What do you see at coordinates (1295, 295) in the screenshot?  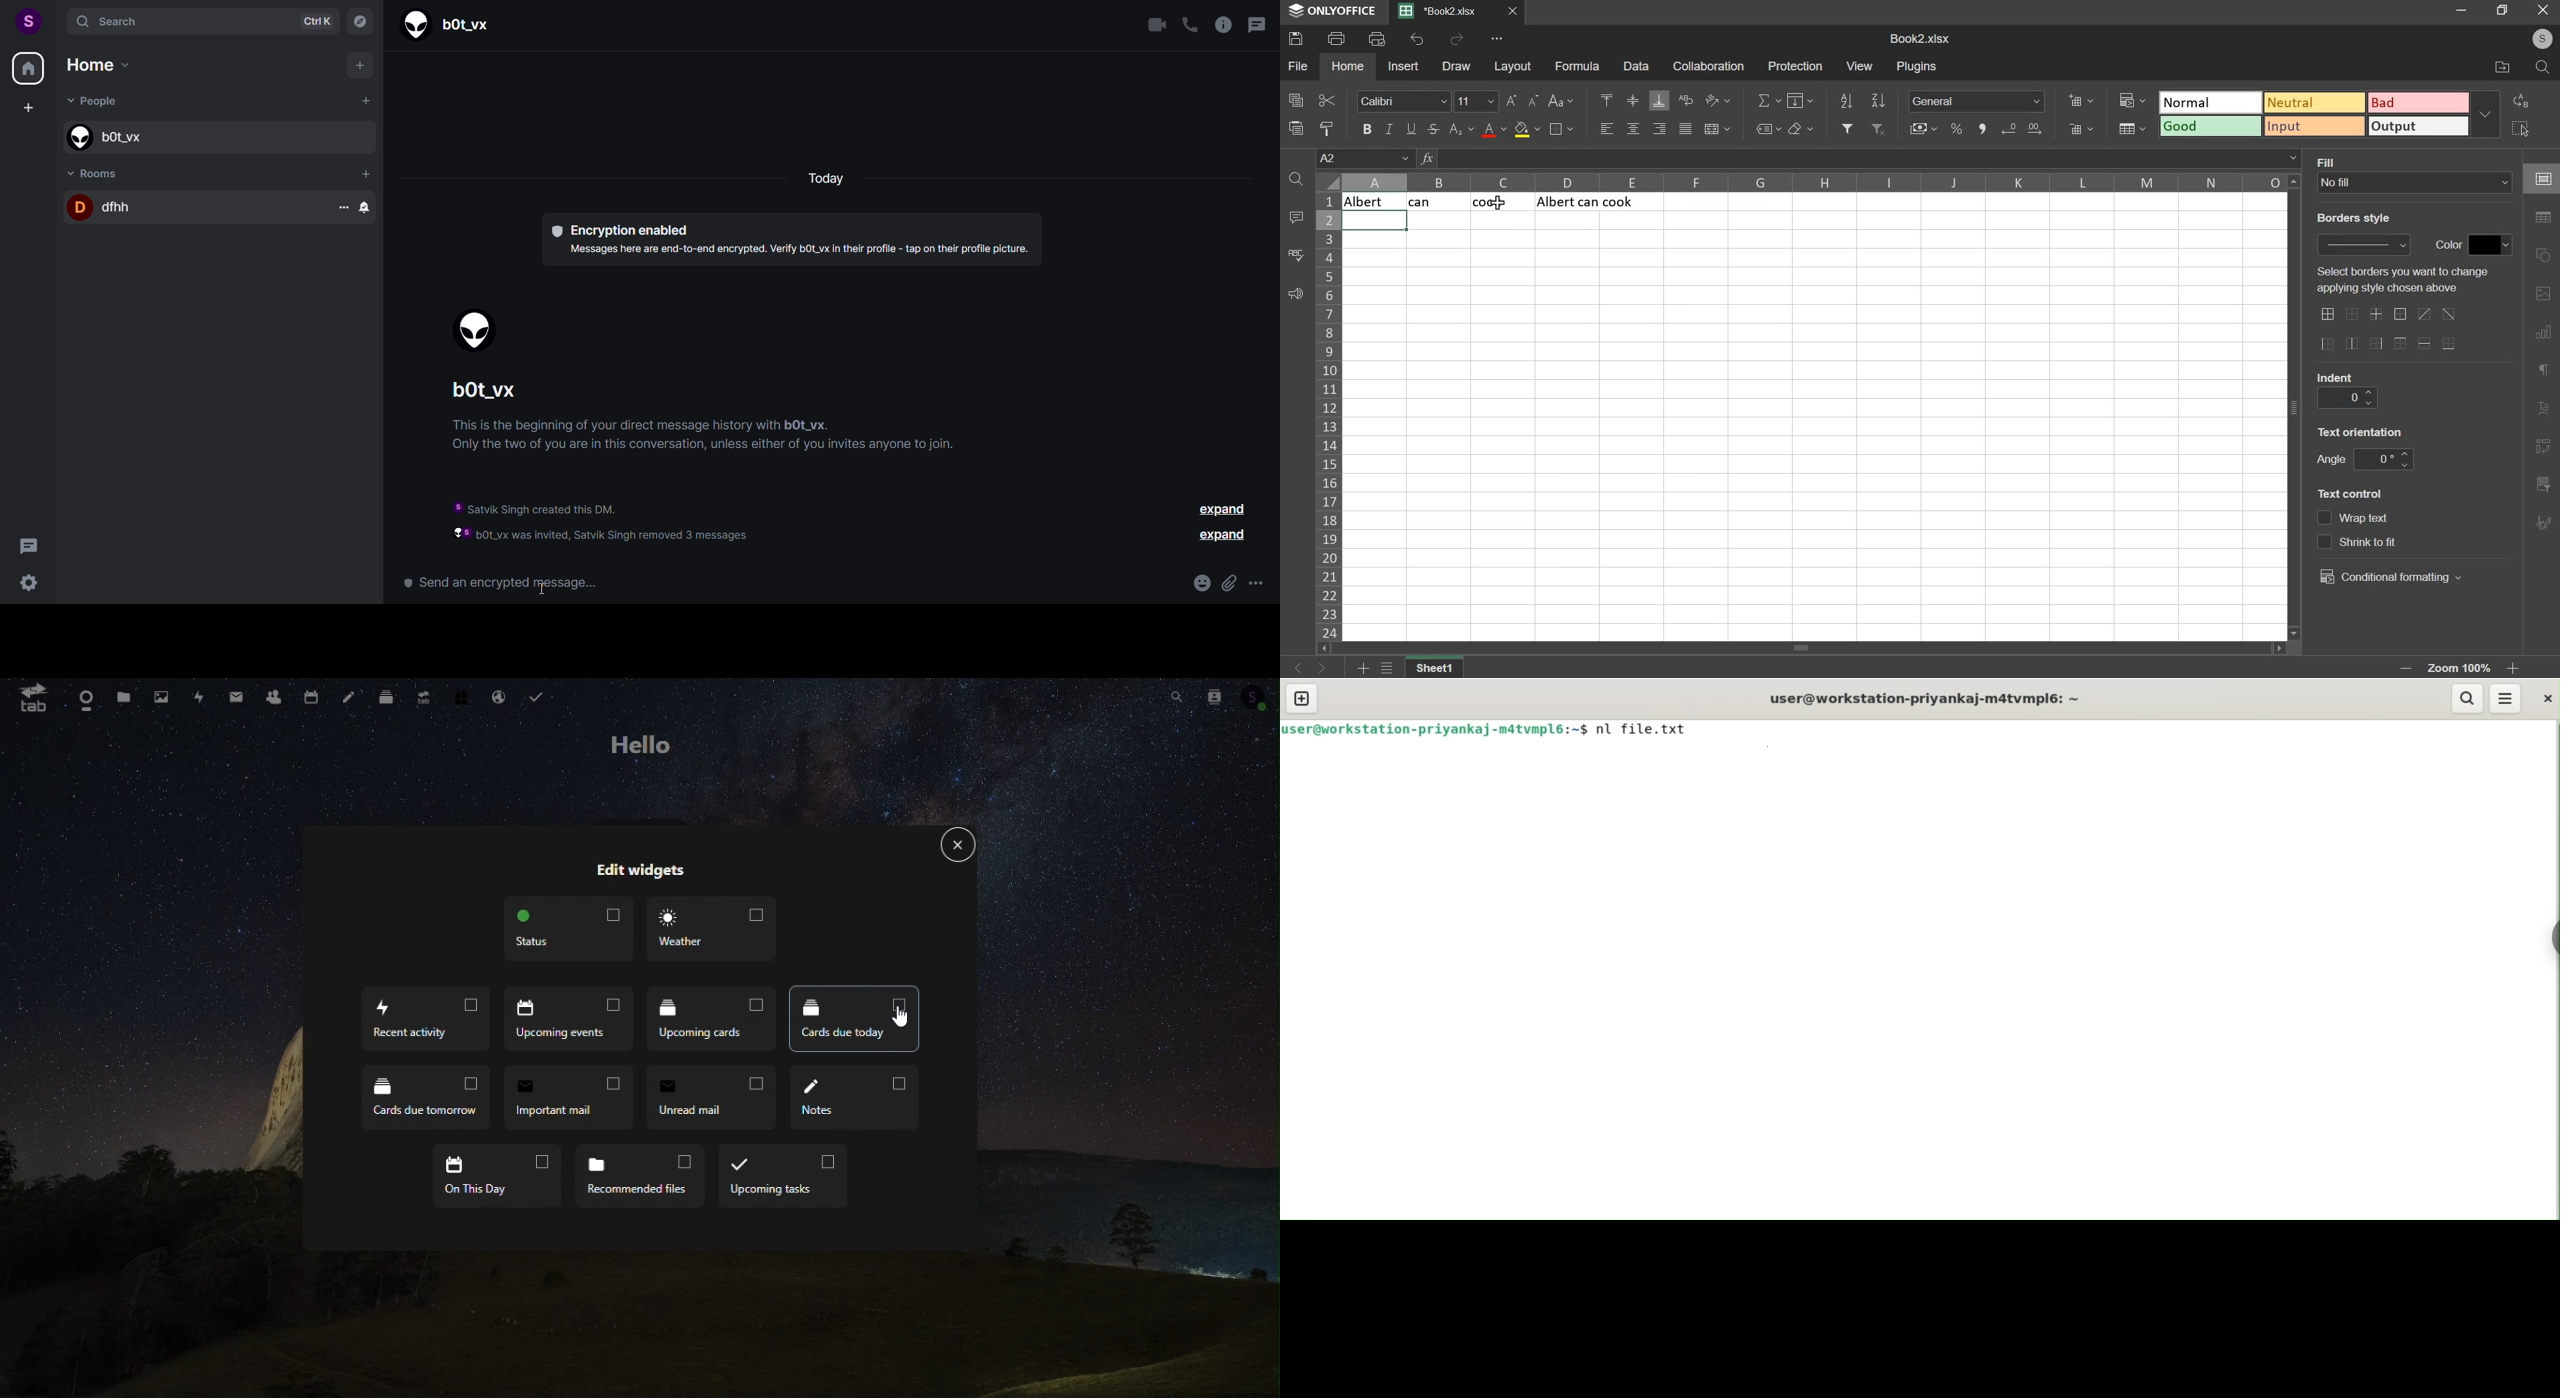 I see `feedback` at bounding box center [1295, 295].